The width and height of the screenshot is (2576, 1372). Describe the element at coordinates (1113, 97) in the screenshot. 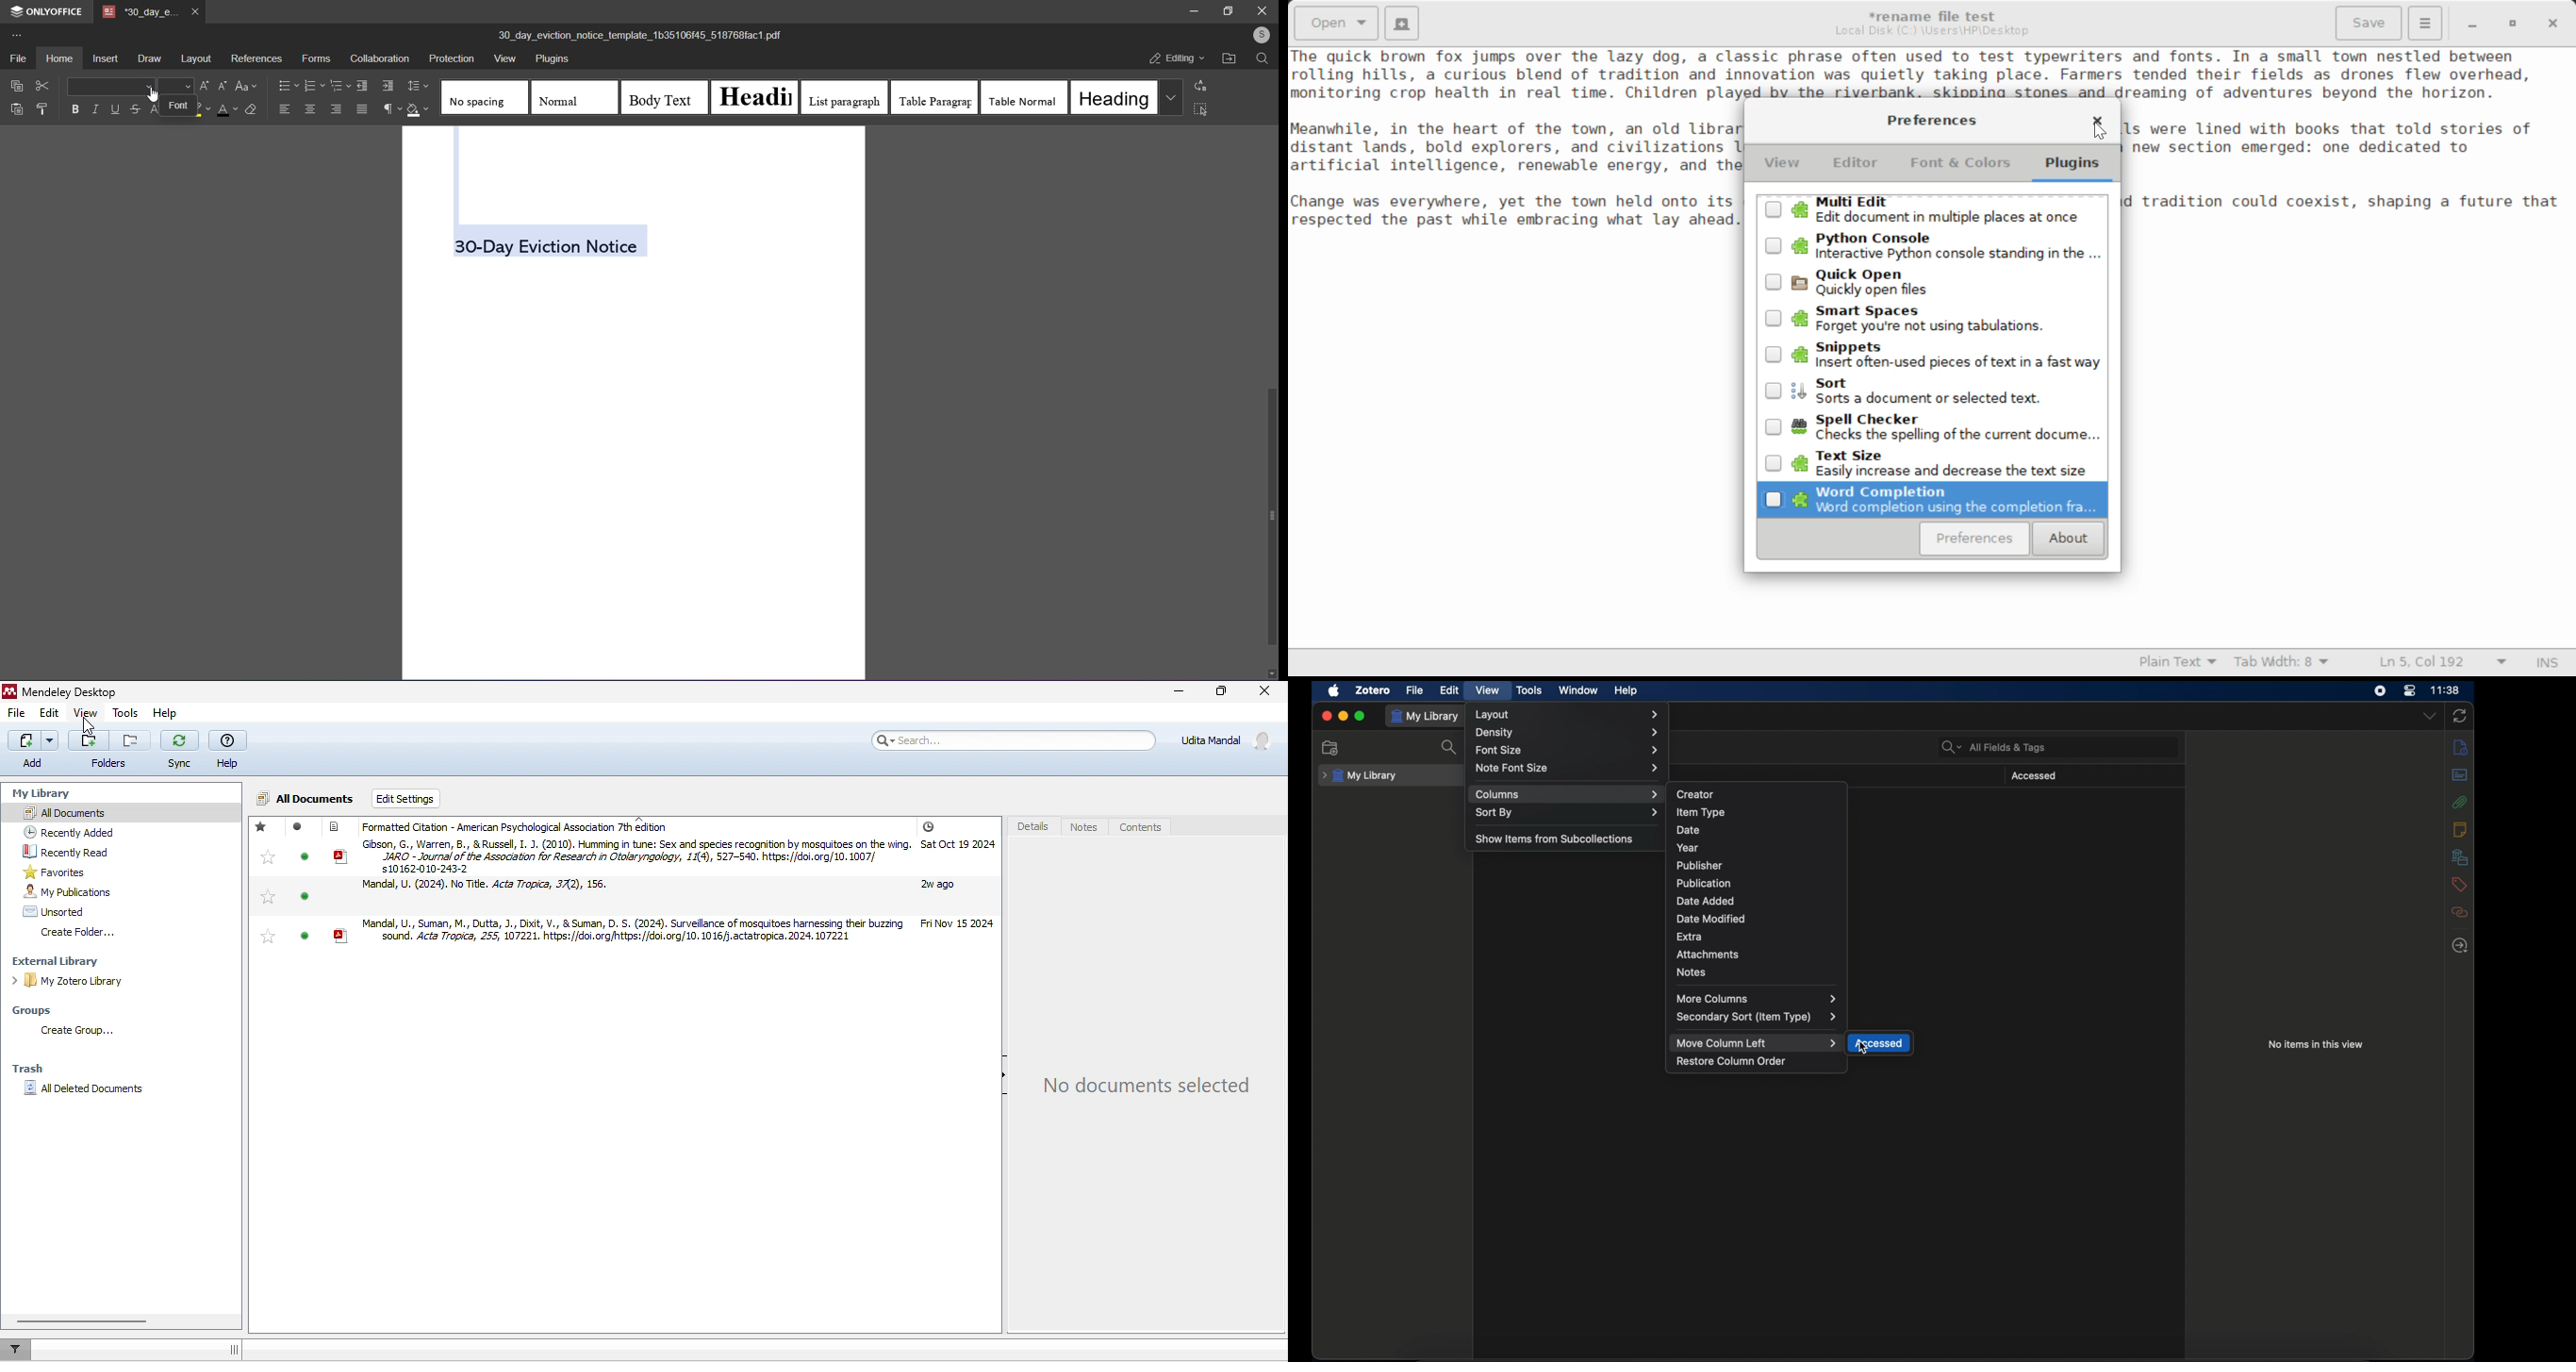

I see `heading` at that location.